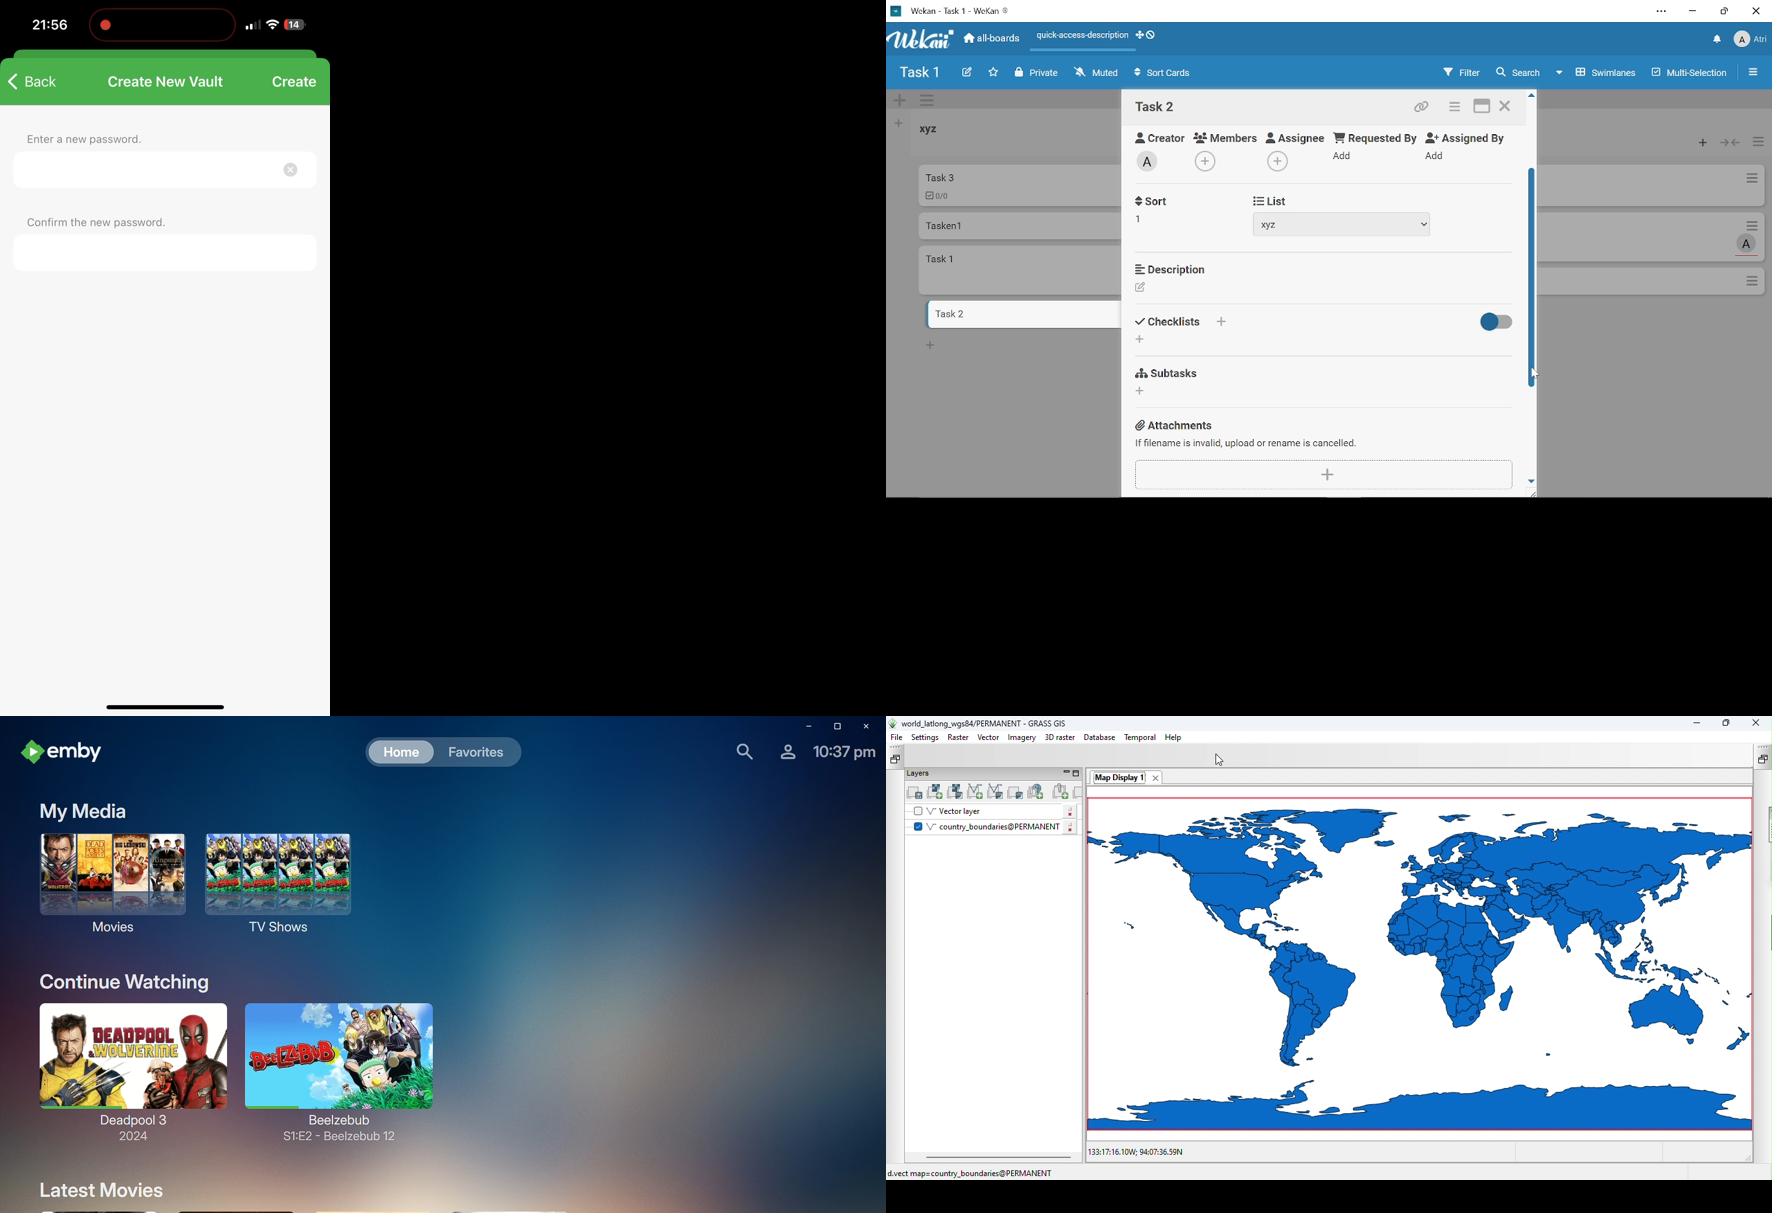 The width and height of the screenshot is (1792, 1232). I want to click on Sort Cards, so click(1166, 74).